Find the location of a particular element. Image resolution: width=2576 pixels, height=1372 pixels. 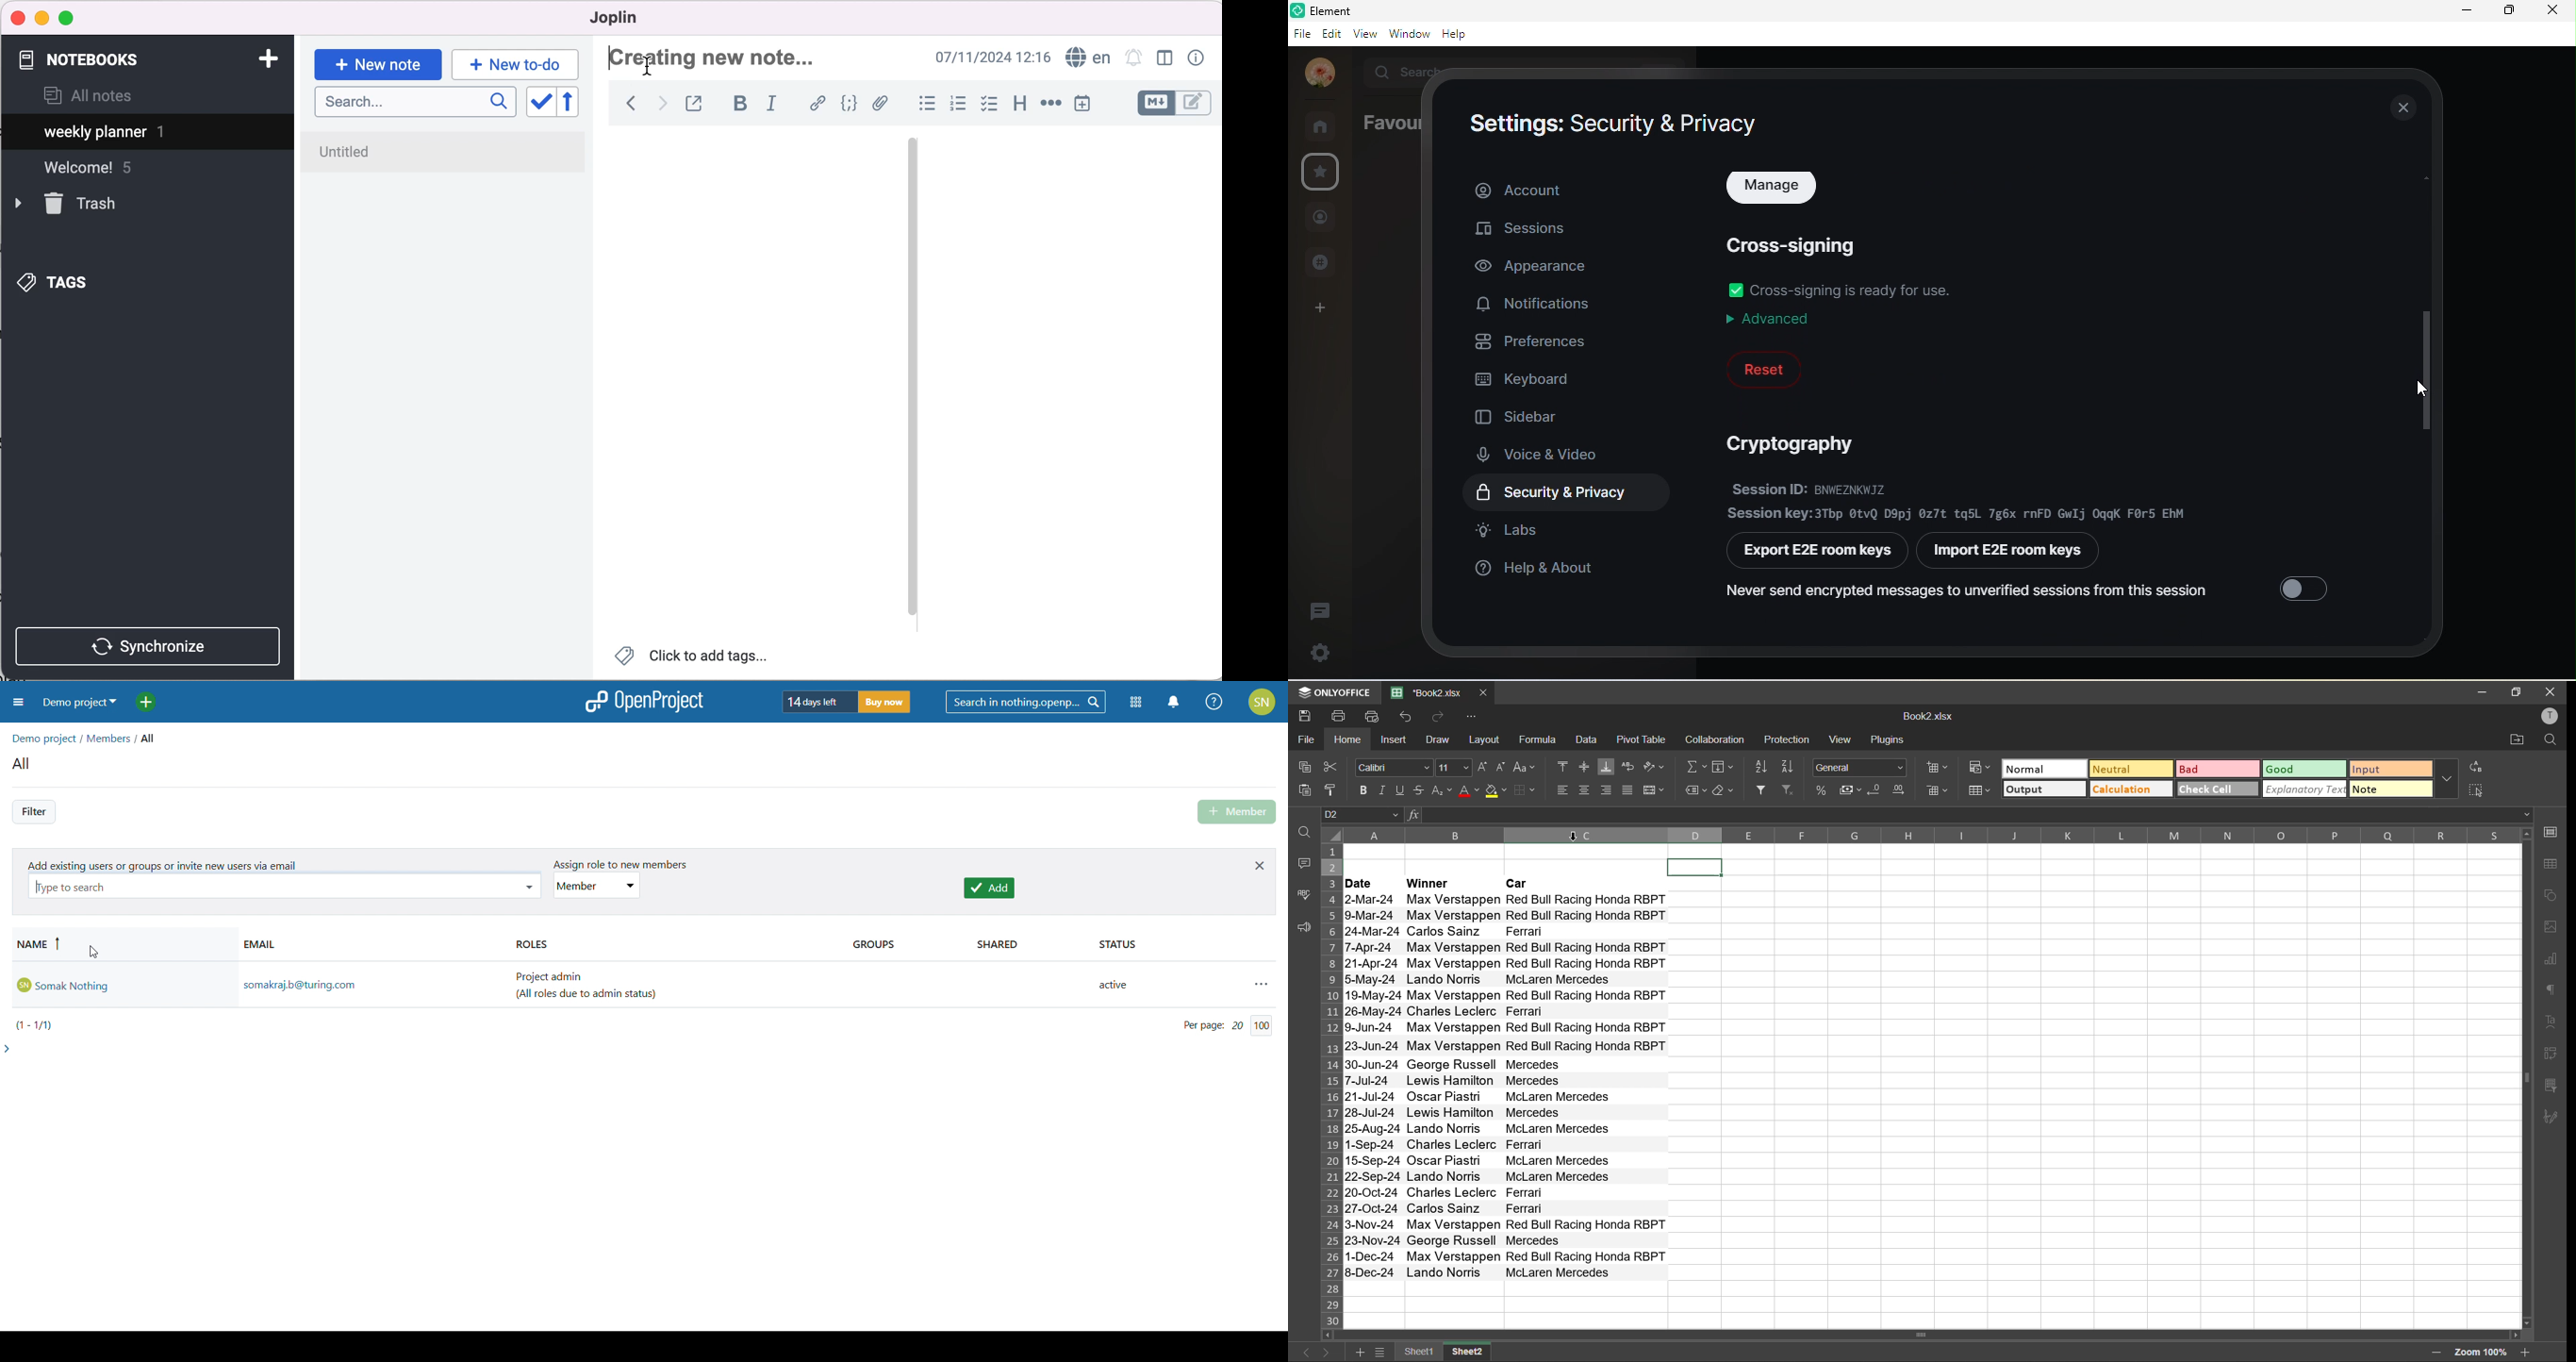

minimize is located at coordinates (2469, 10).